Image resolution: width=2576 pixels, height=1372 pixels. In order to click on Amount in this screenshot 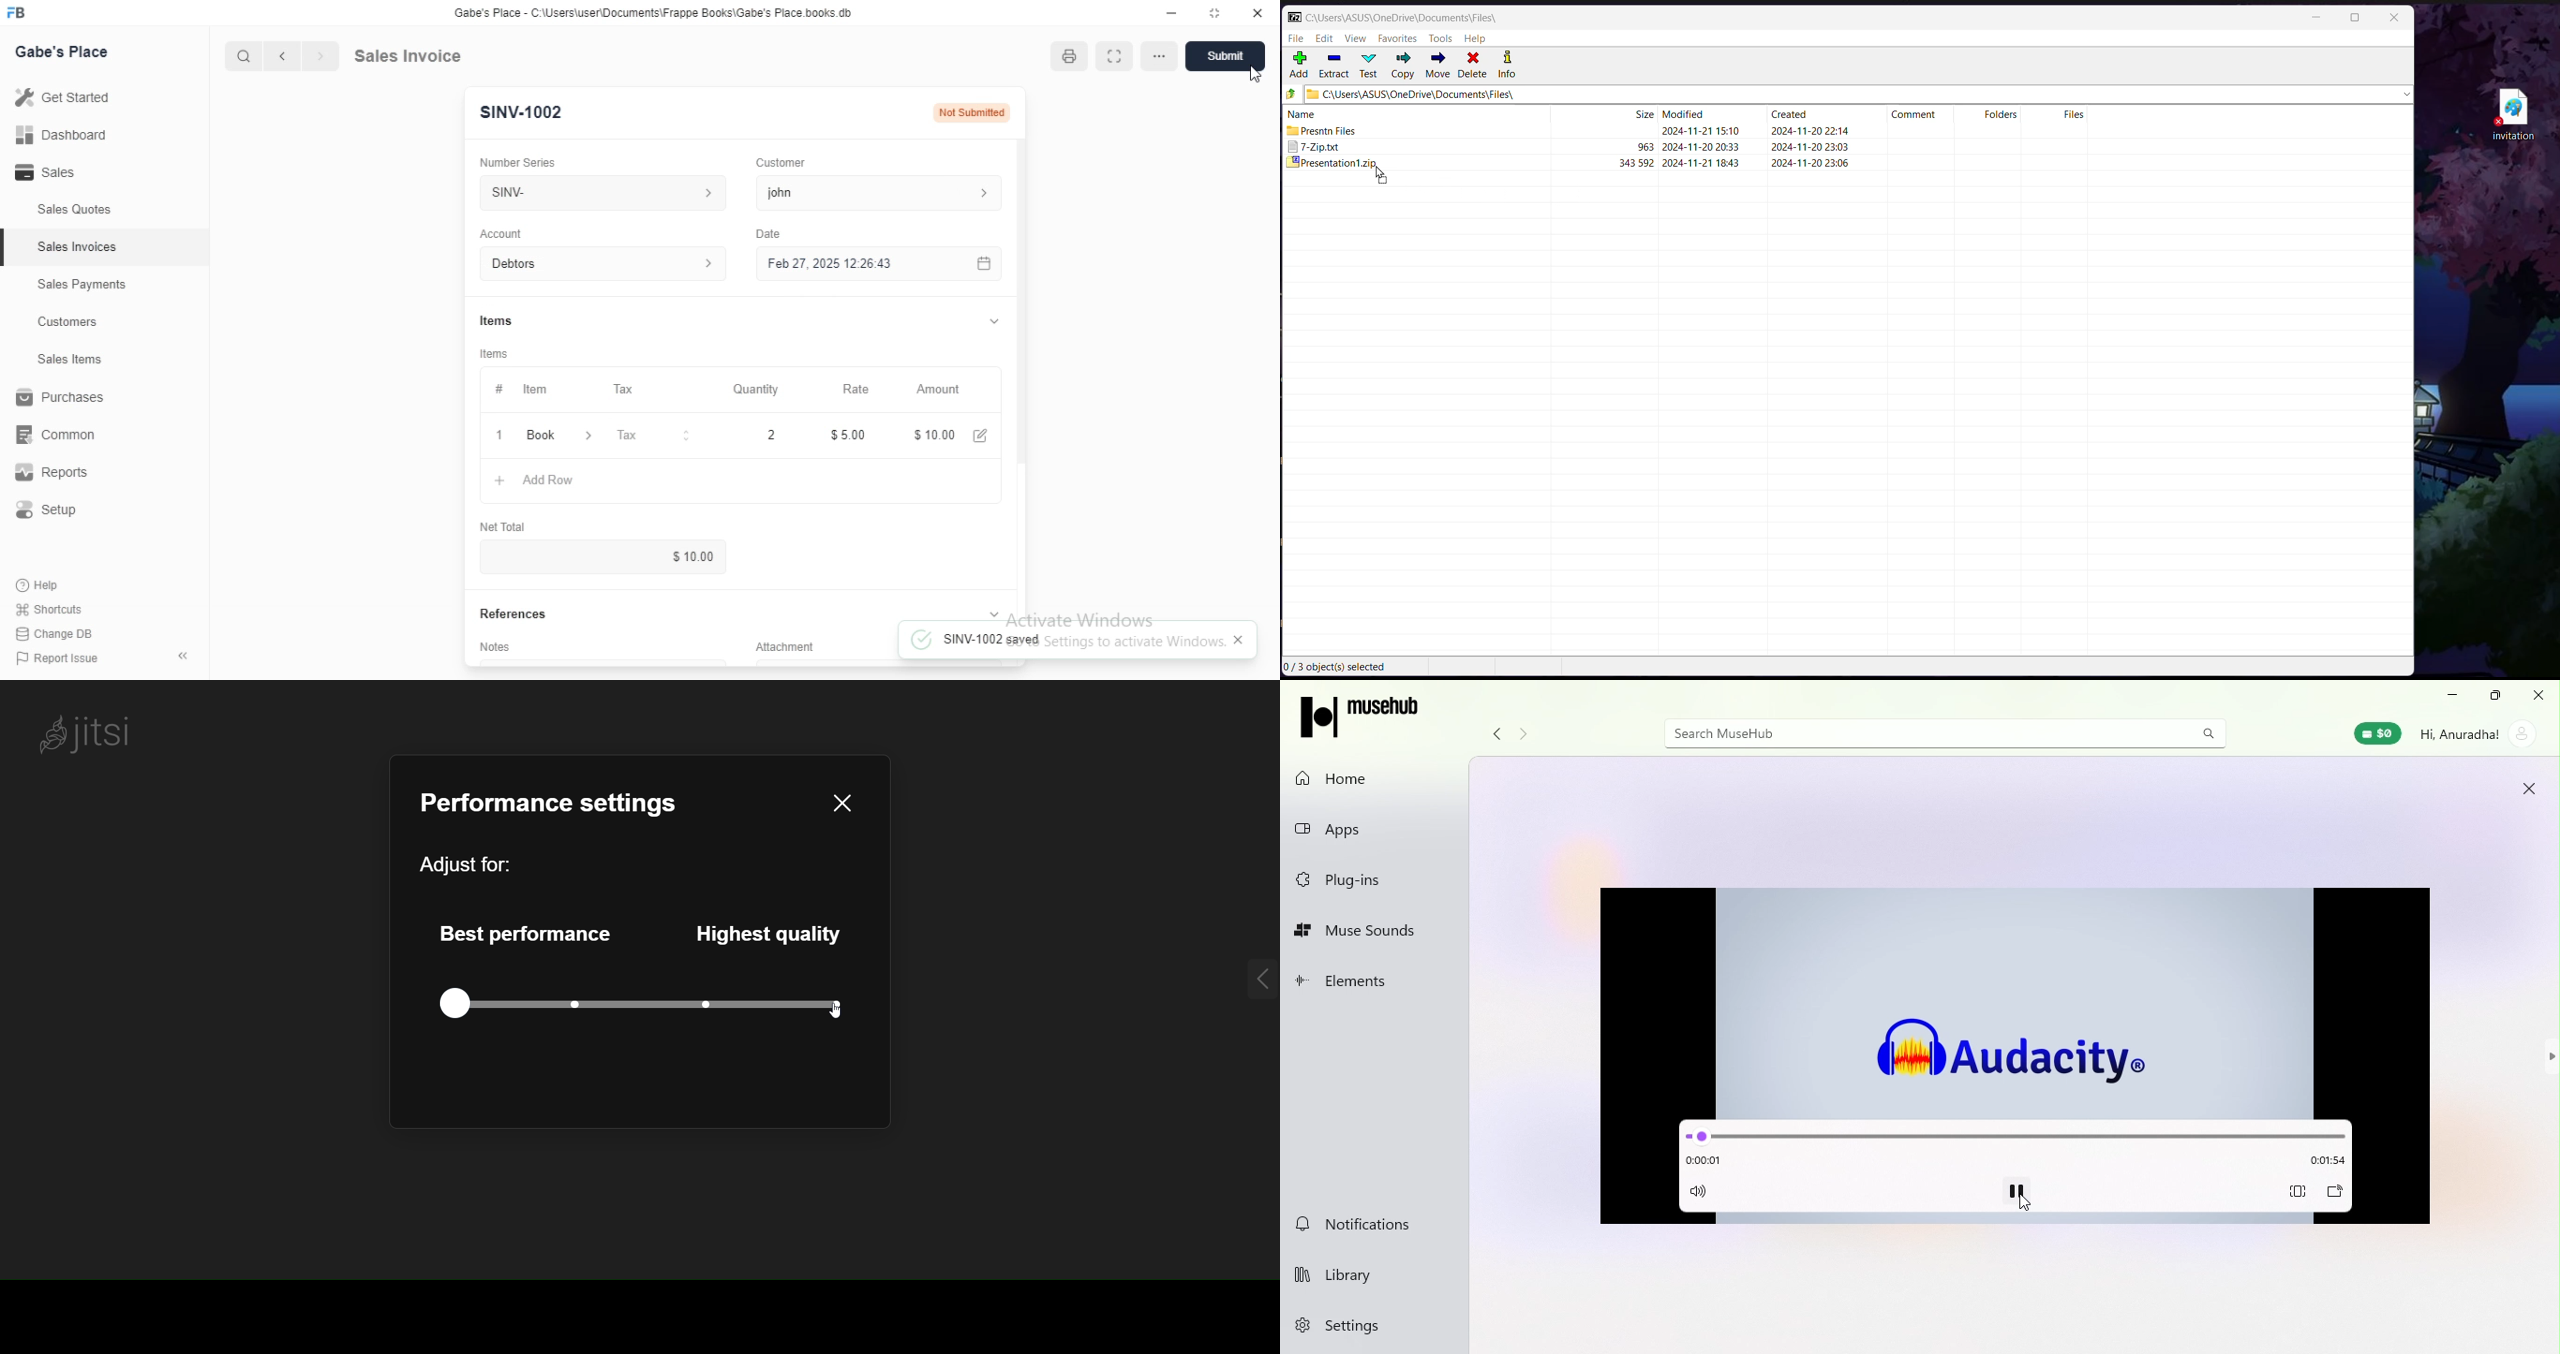, I will do `click(943, 390)`.